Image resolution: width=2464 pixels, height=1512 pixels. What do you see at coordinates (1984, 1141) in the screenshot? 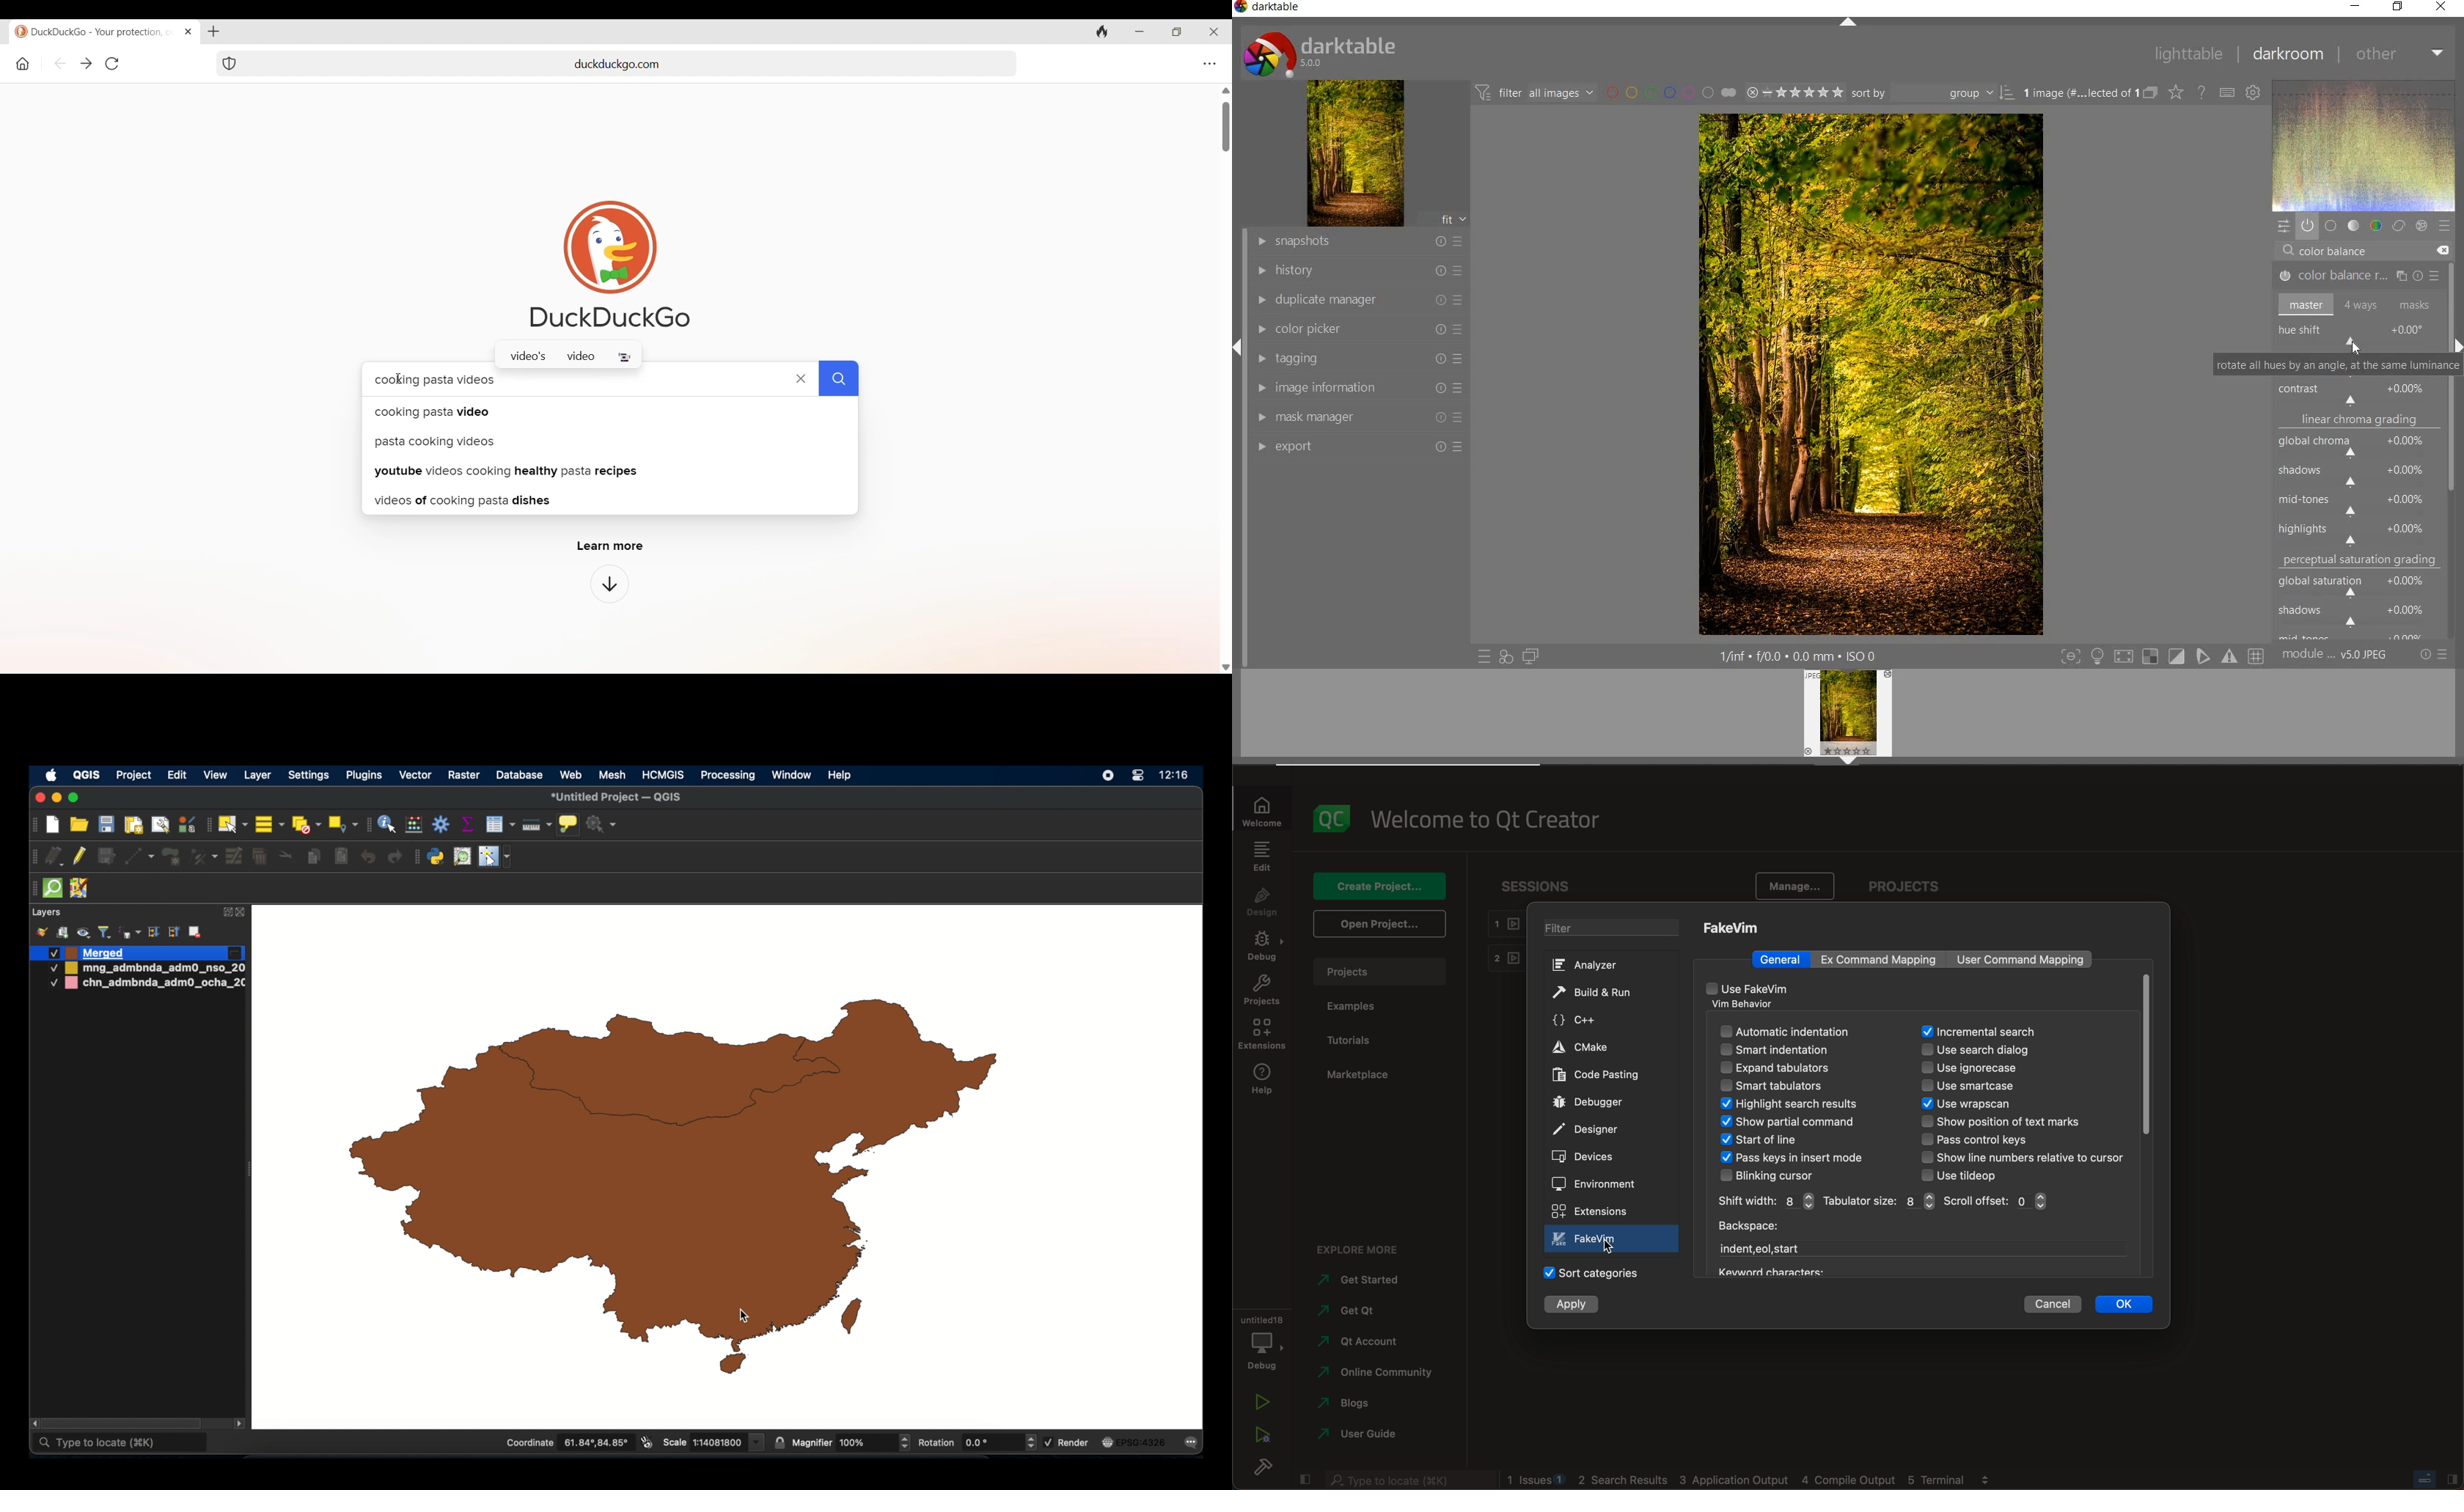
I see `control keys` at bounding box center [1984, 1141].